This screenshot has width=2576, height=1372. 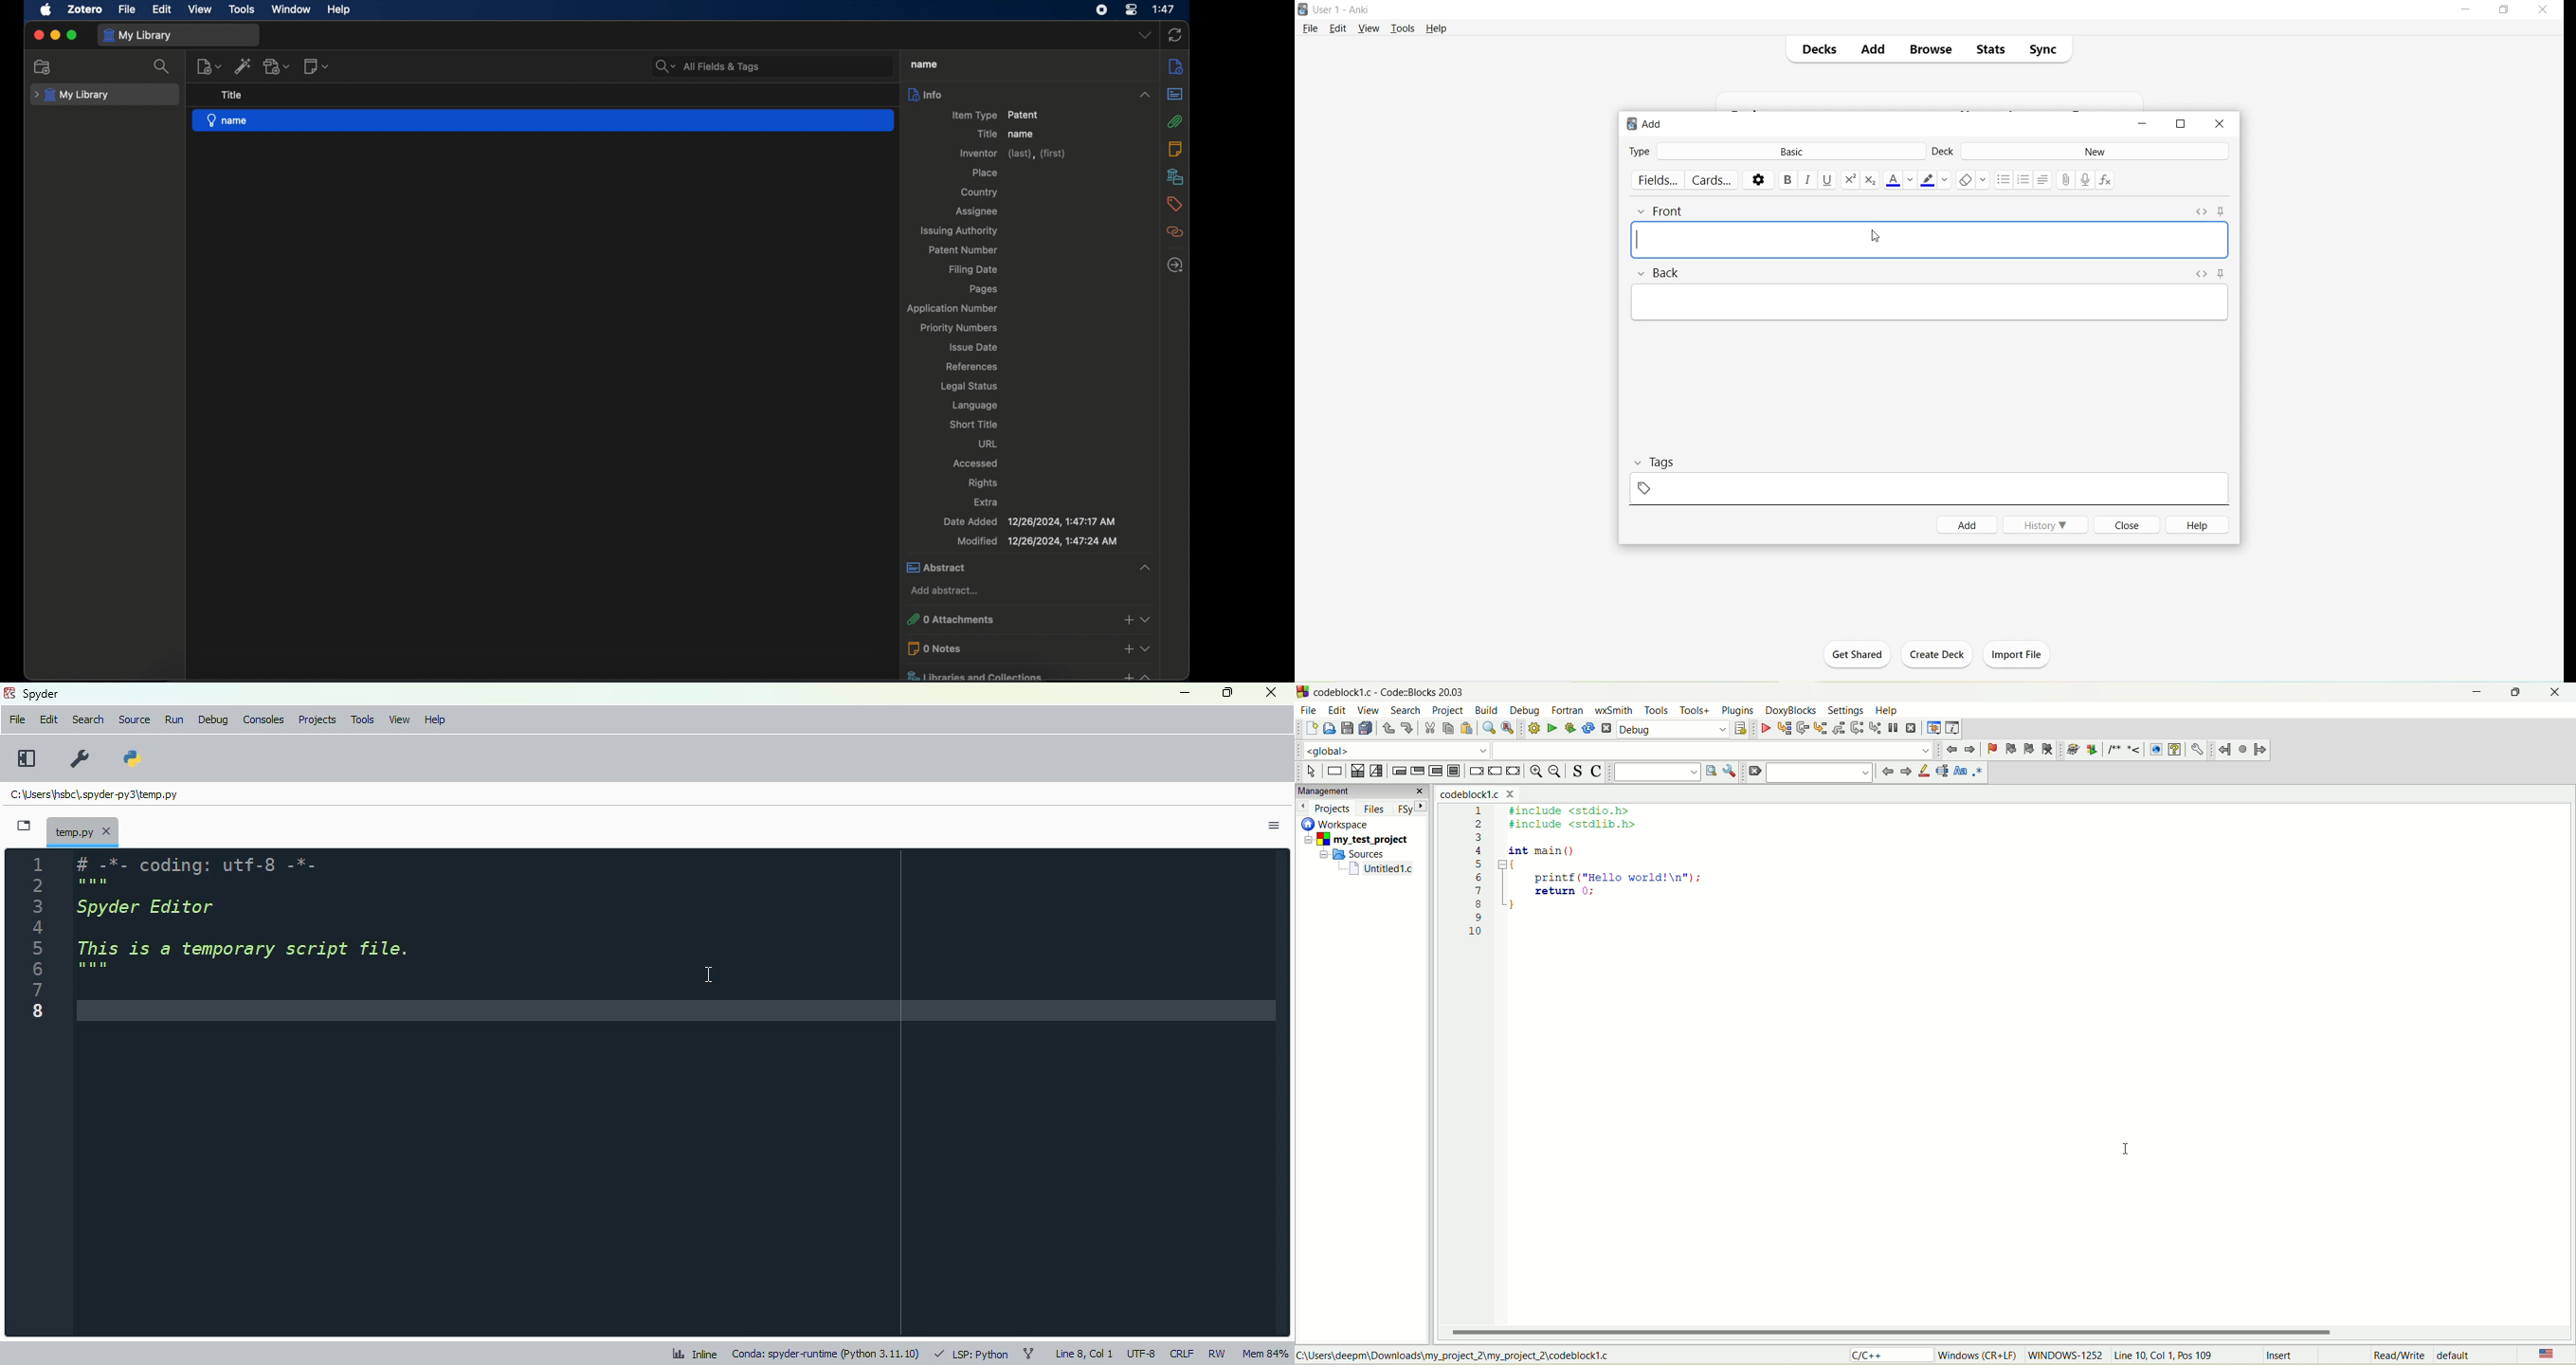 What do you see at coordinates (2049, 749) in the screenshot?
I see `clear bookmark` at bounding box center [2049, 749].